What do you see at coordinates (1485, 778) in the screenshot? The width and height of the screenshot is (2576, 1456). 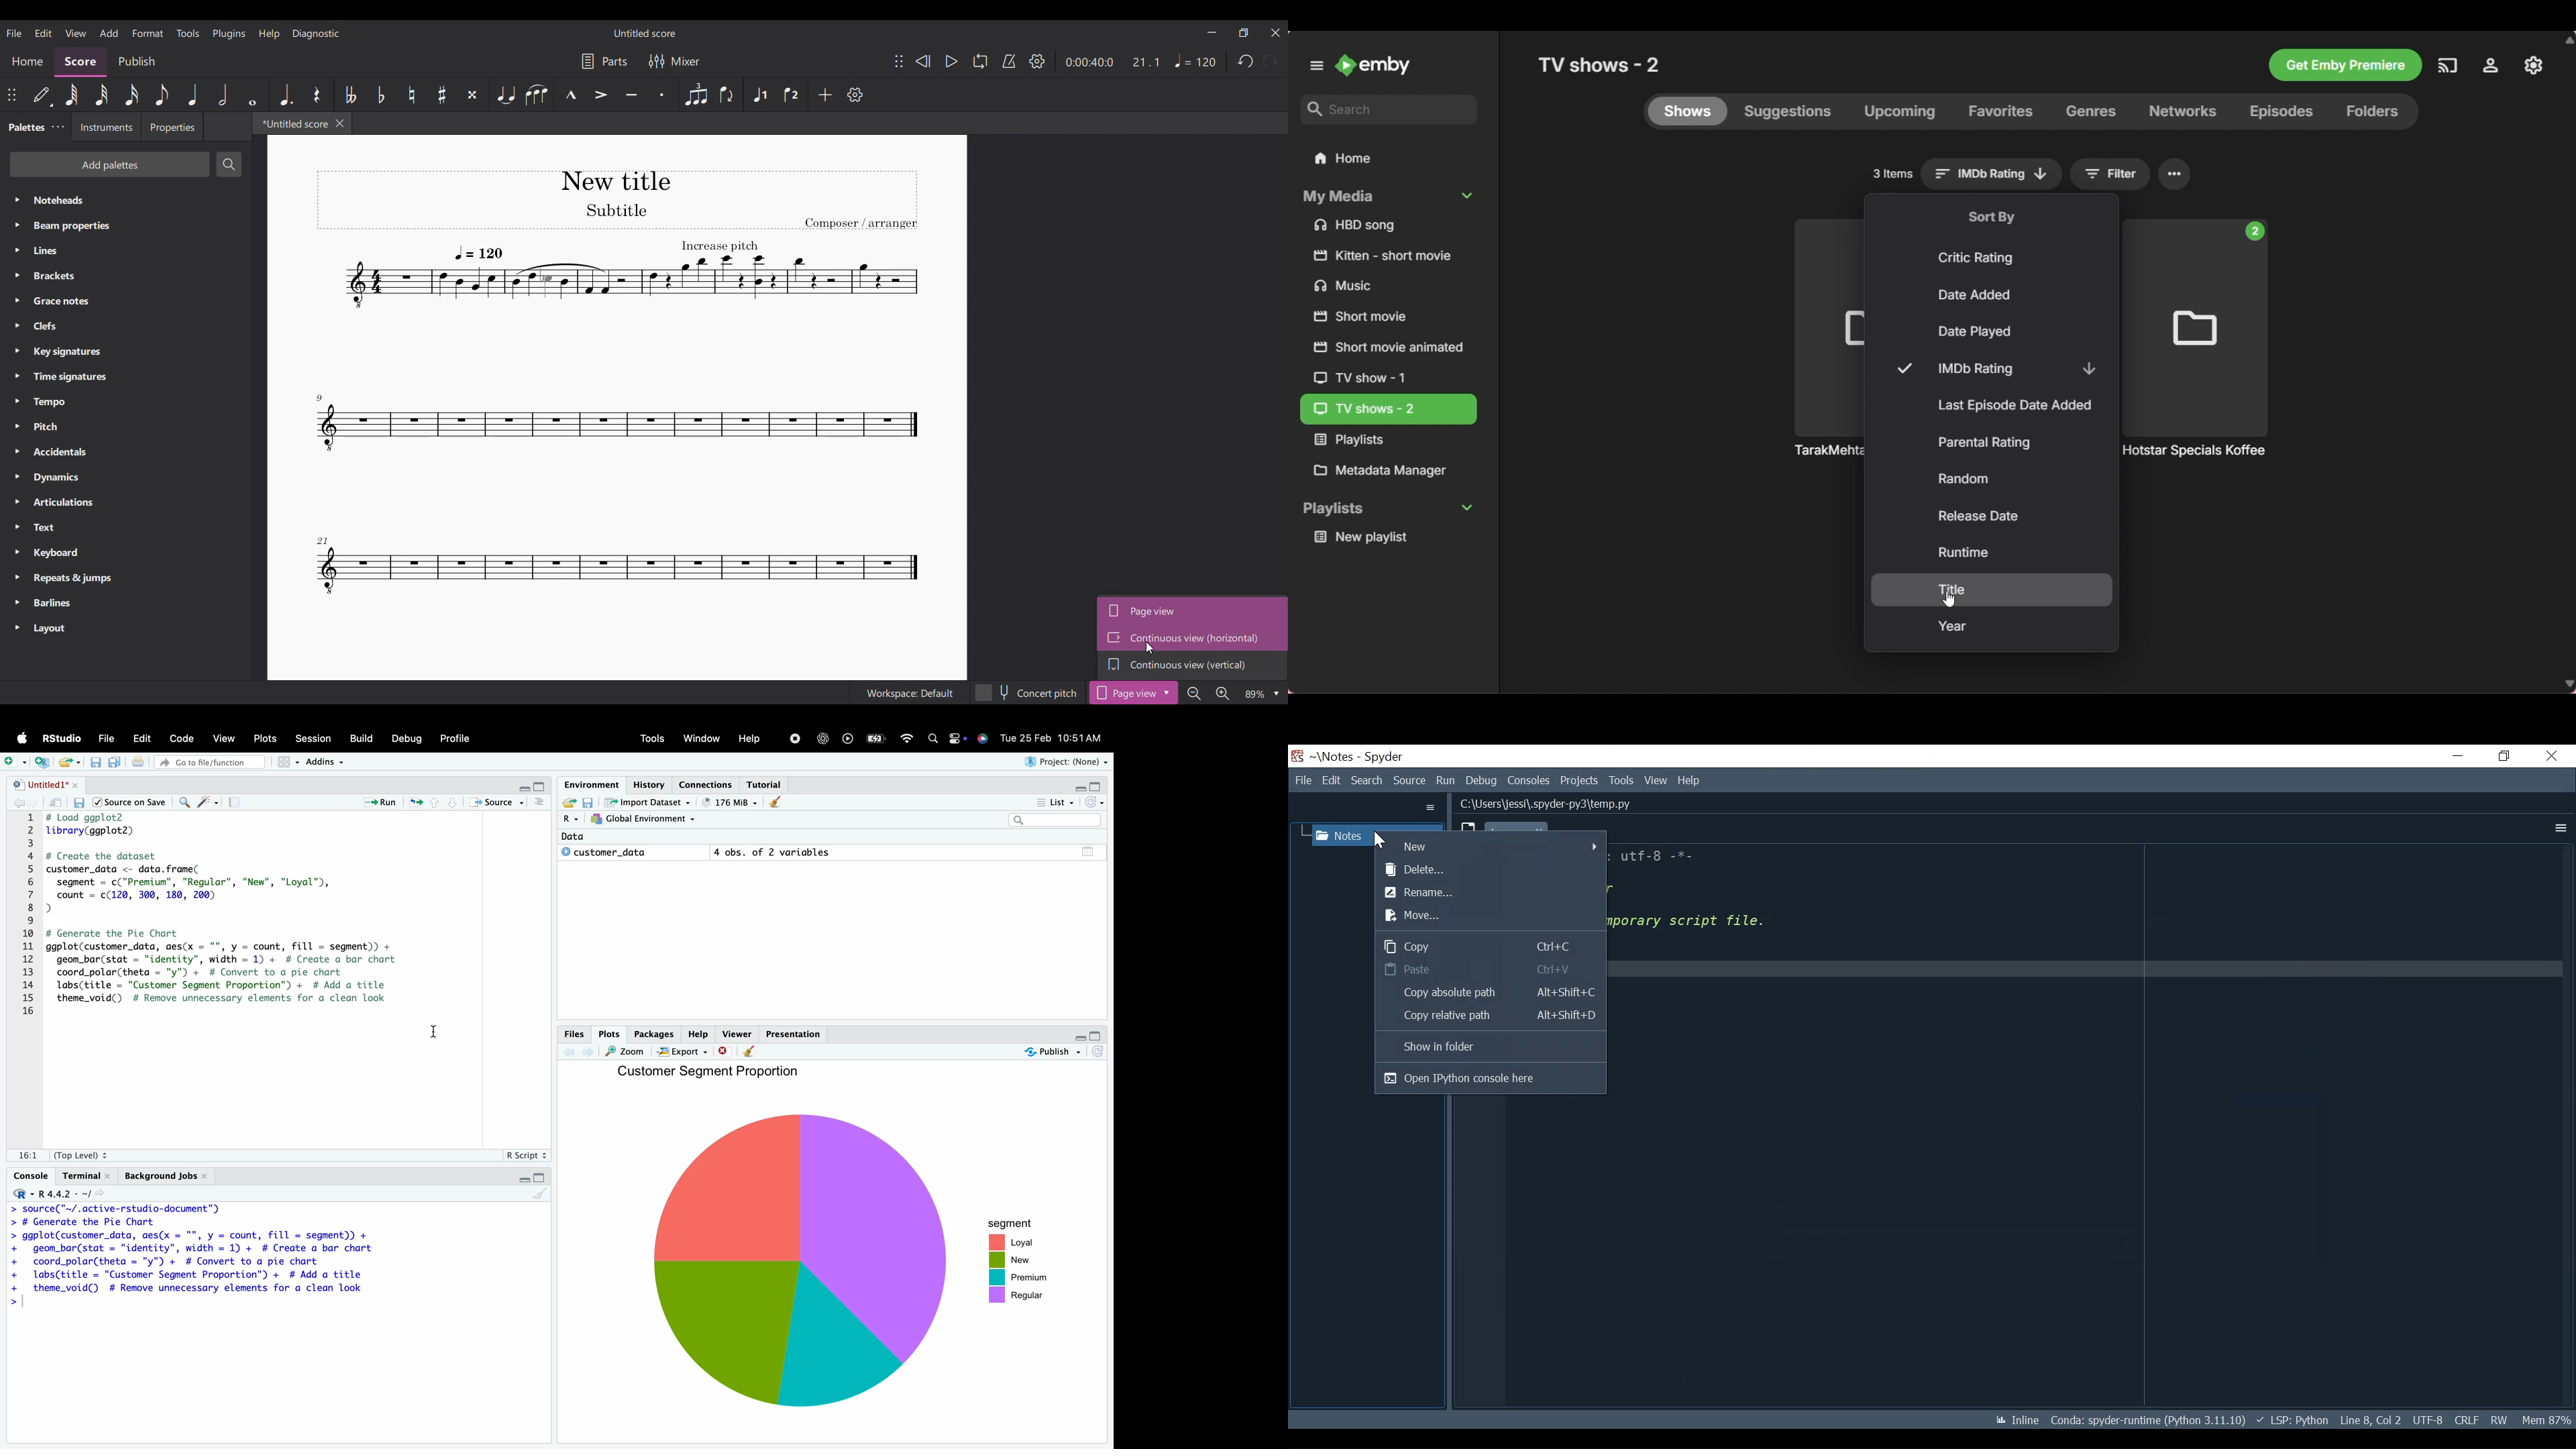 I see `Debug` at bounding box center [1485, 778].